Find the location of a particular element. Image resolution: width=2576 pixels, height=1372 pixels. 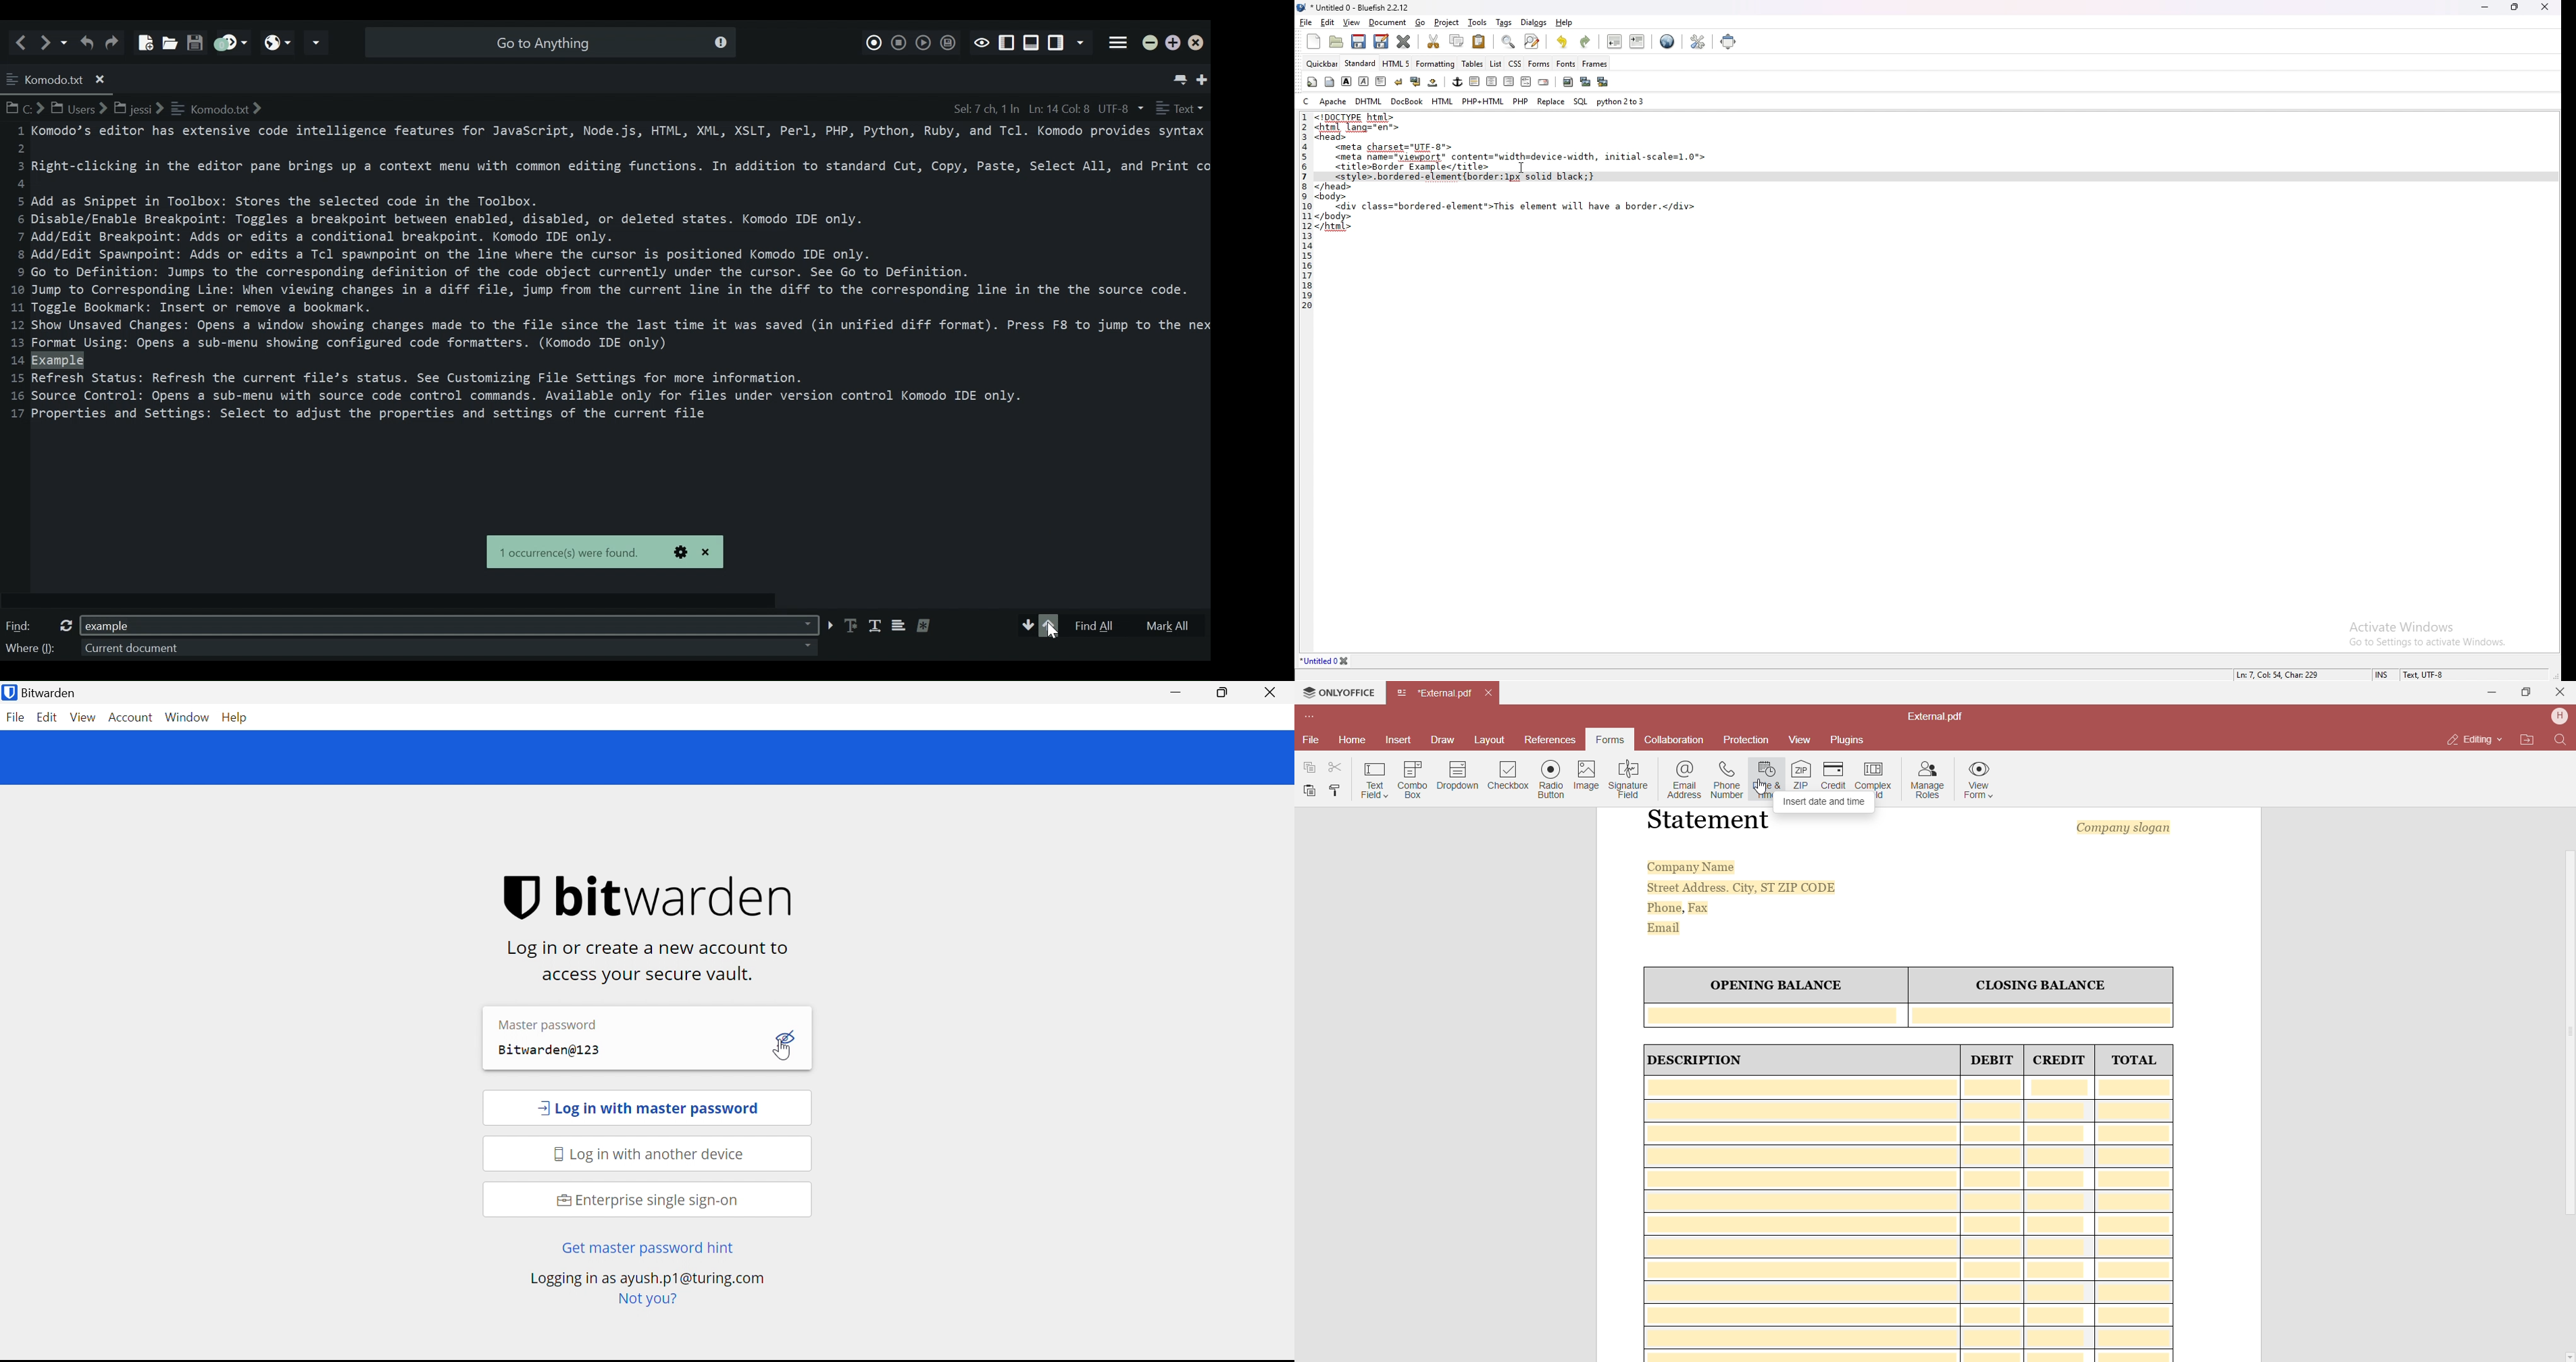

Toggle Visibility is located at coordinates (787, 1037).